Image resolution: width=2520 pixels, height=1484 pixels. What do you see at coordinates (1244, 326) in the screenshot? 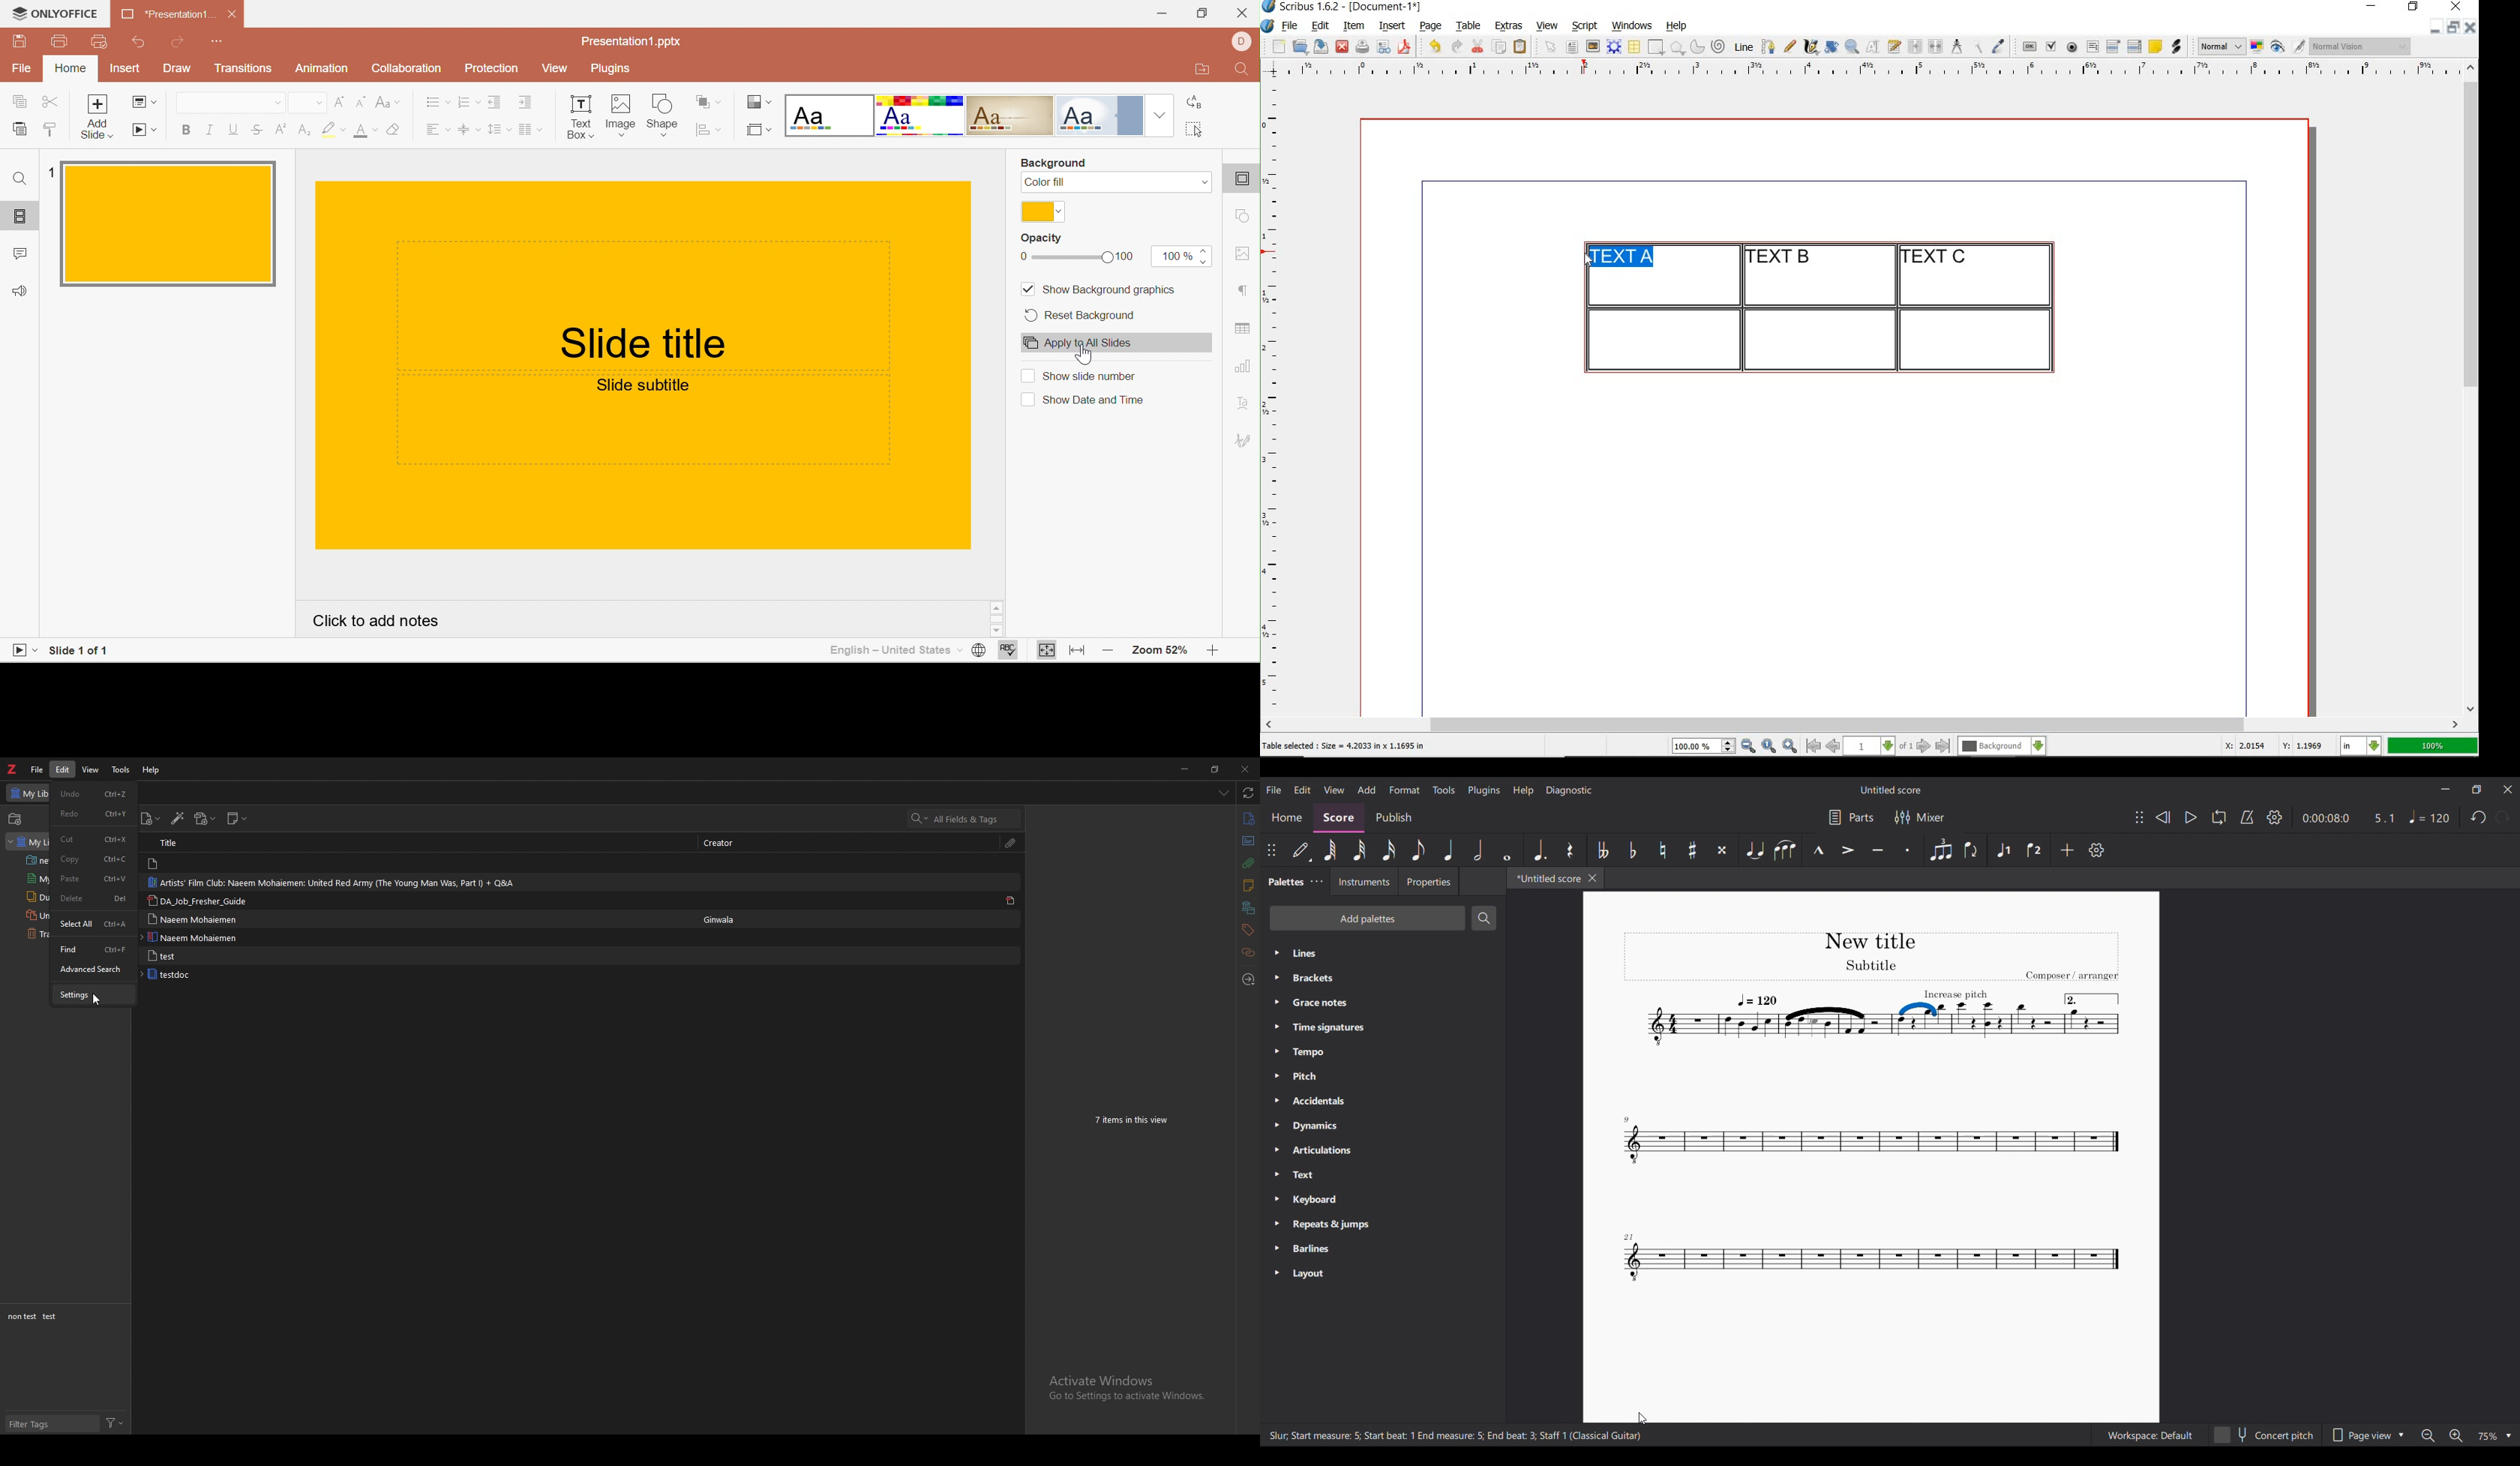
I see `table settings` at bounding box center [1244, 326].